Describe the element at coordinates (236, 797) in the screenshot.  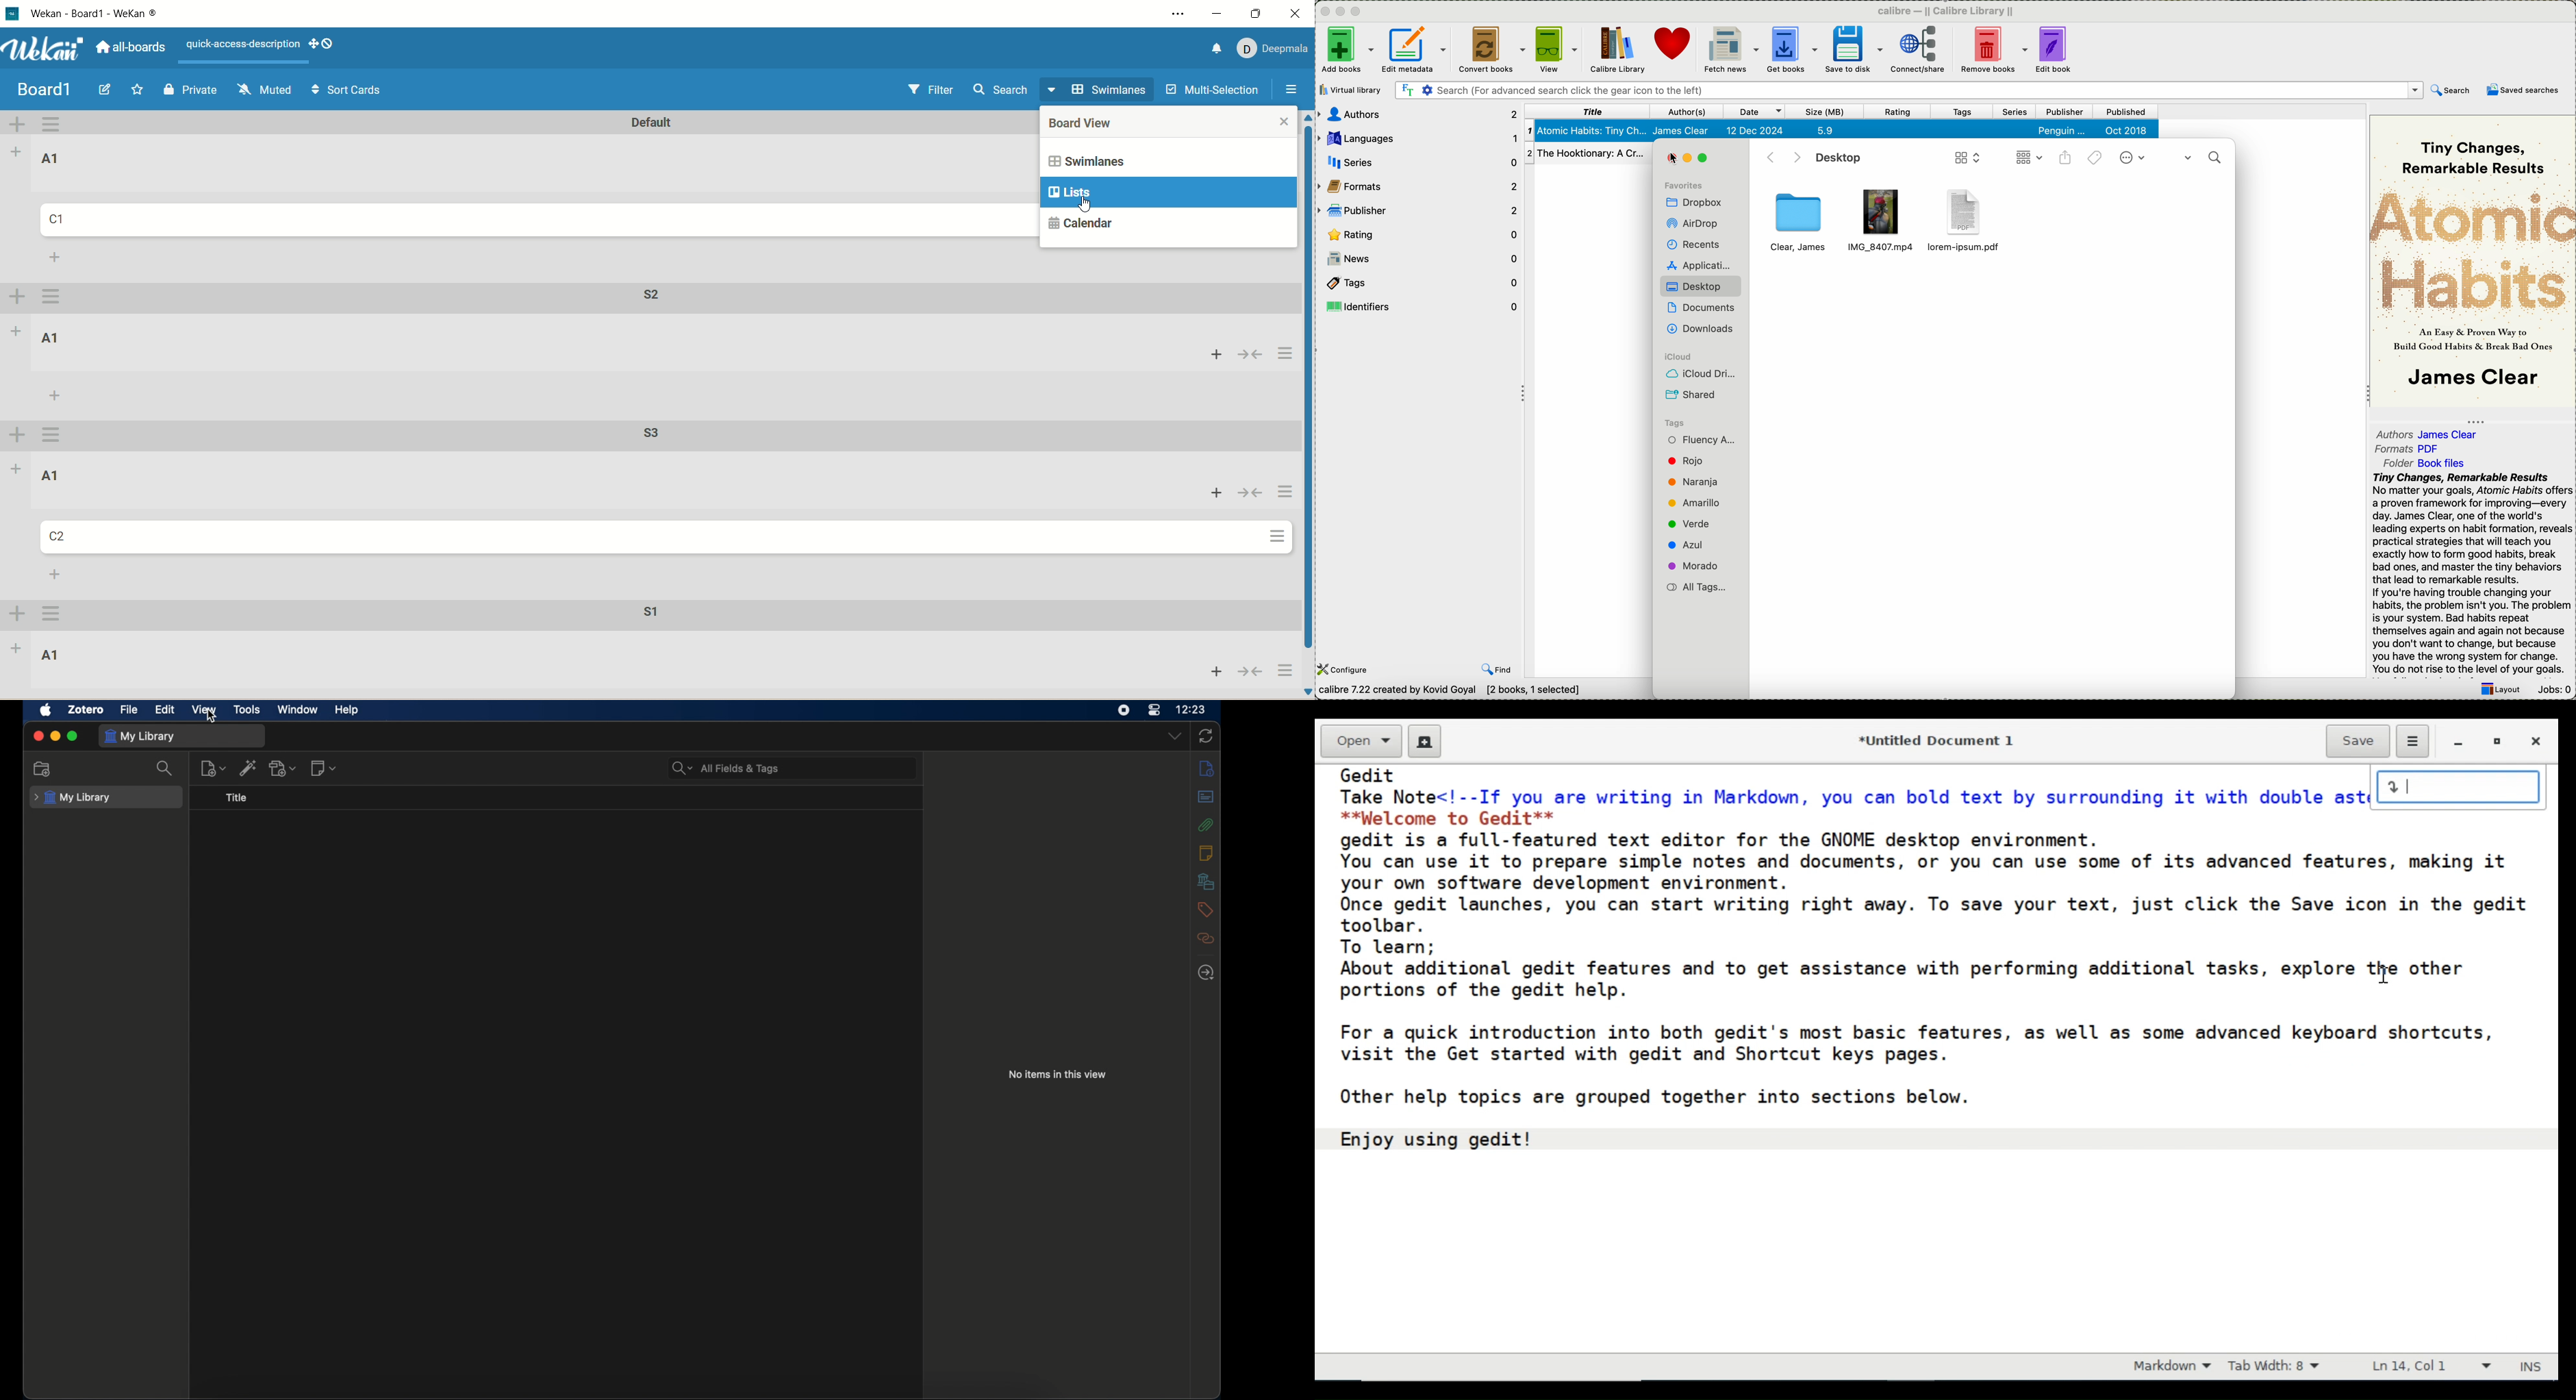
I see `title` at that location.